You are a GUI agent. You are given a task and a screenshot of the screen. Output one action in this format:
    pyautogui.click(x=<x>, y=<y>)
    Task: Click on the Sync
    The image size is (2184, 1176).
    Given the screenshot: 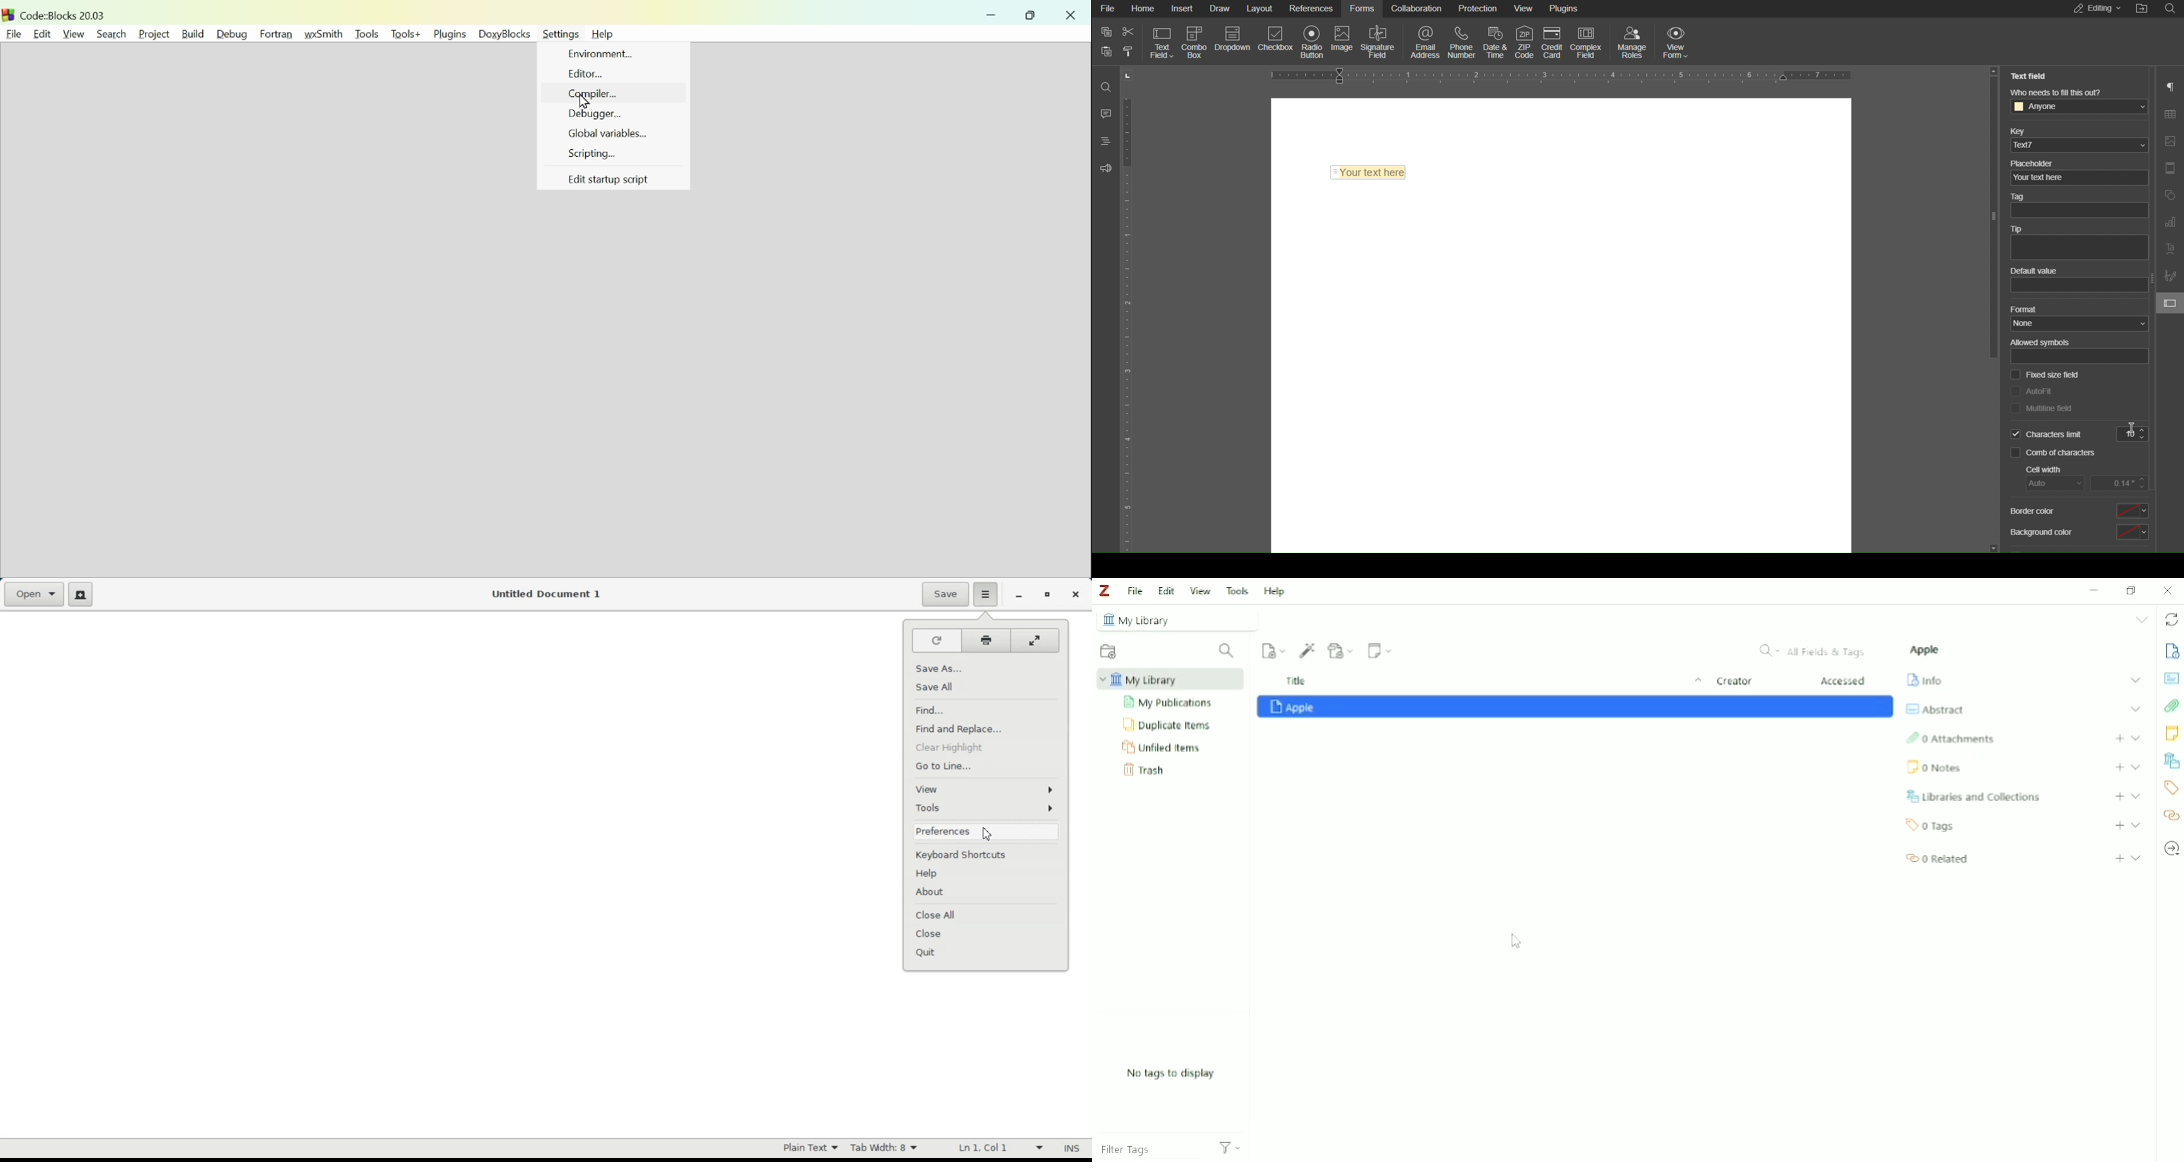 What is the action you would take?
    pyautogui.click(x=2170, y=620)
    